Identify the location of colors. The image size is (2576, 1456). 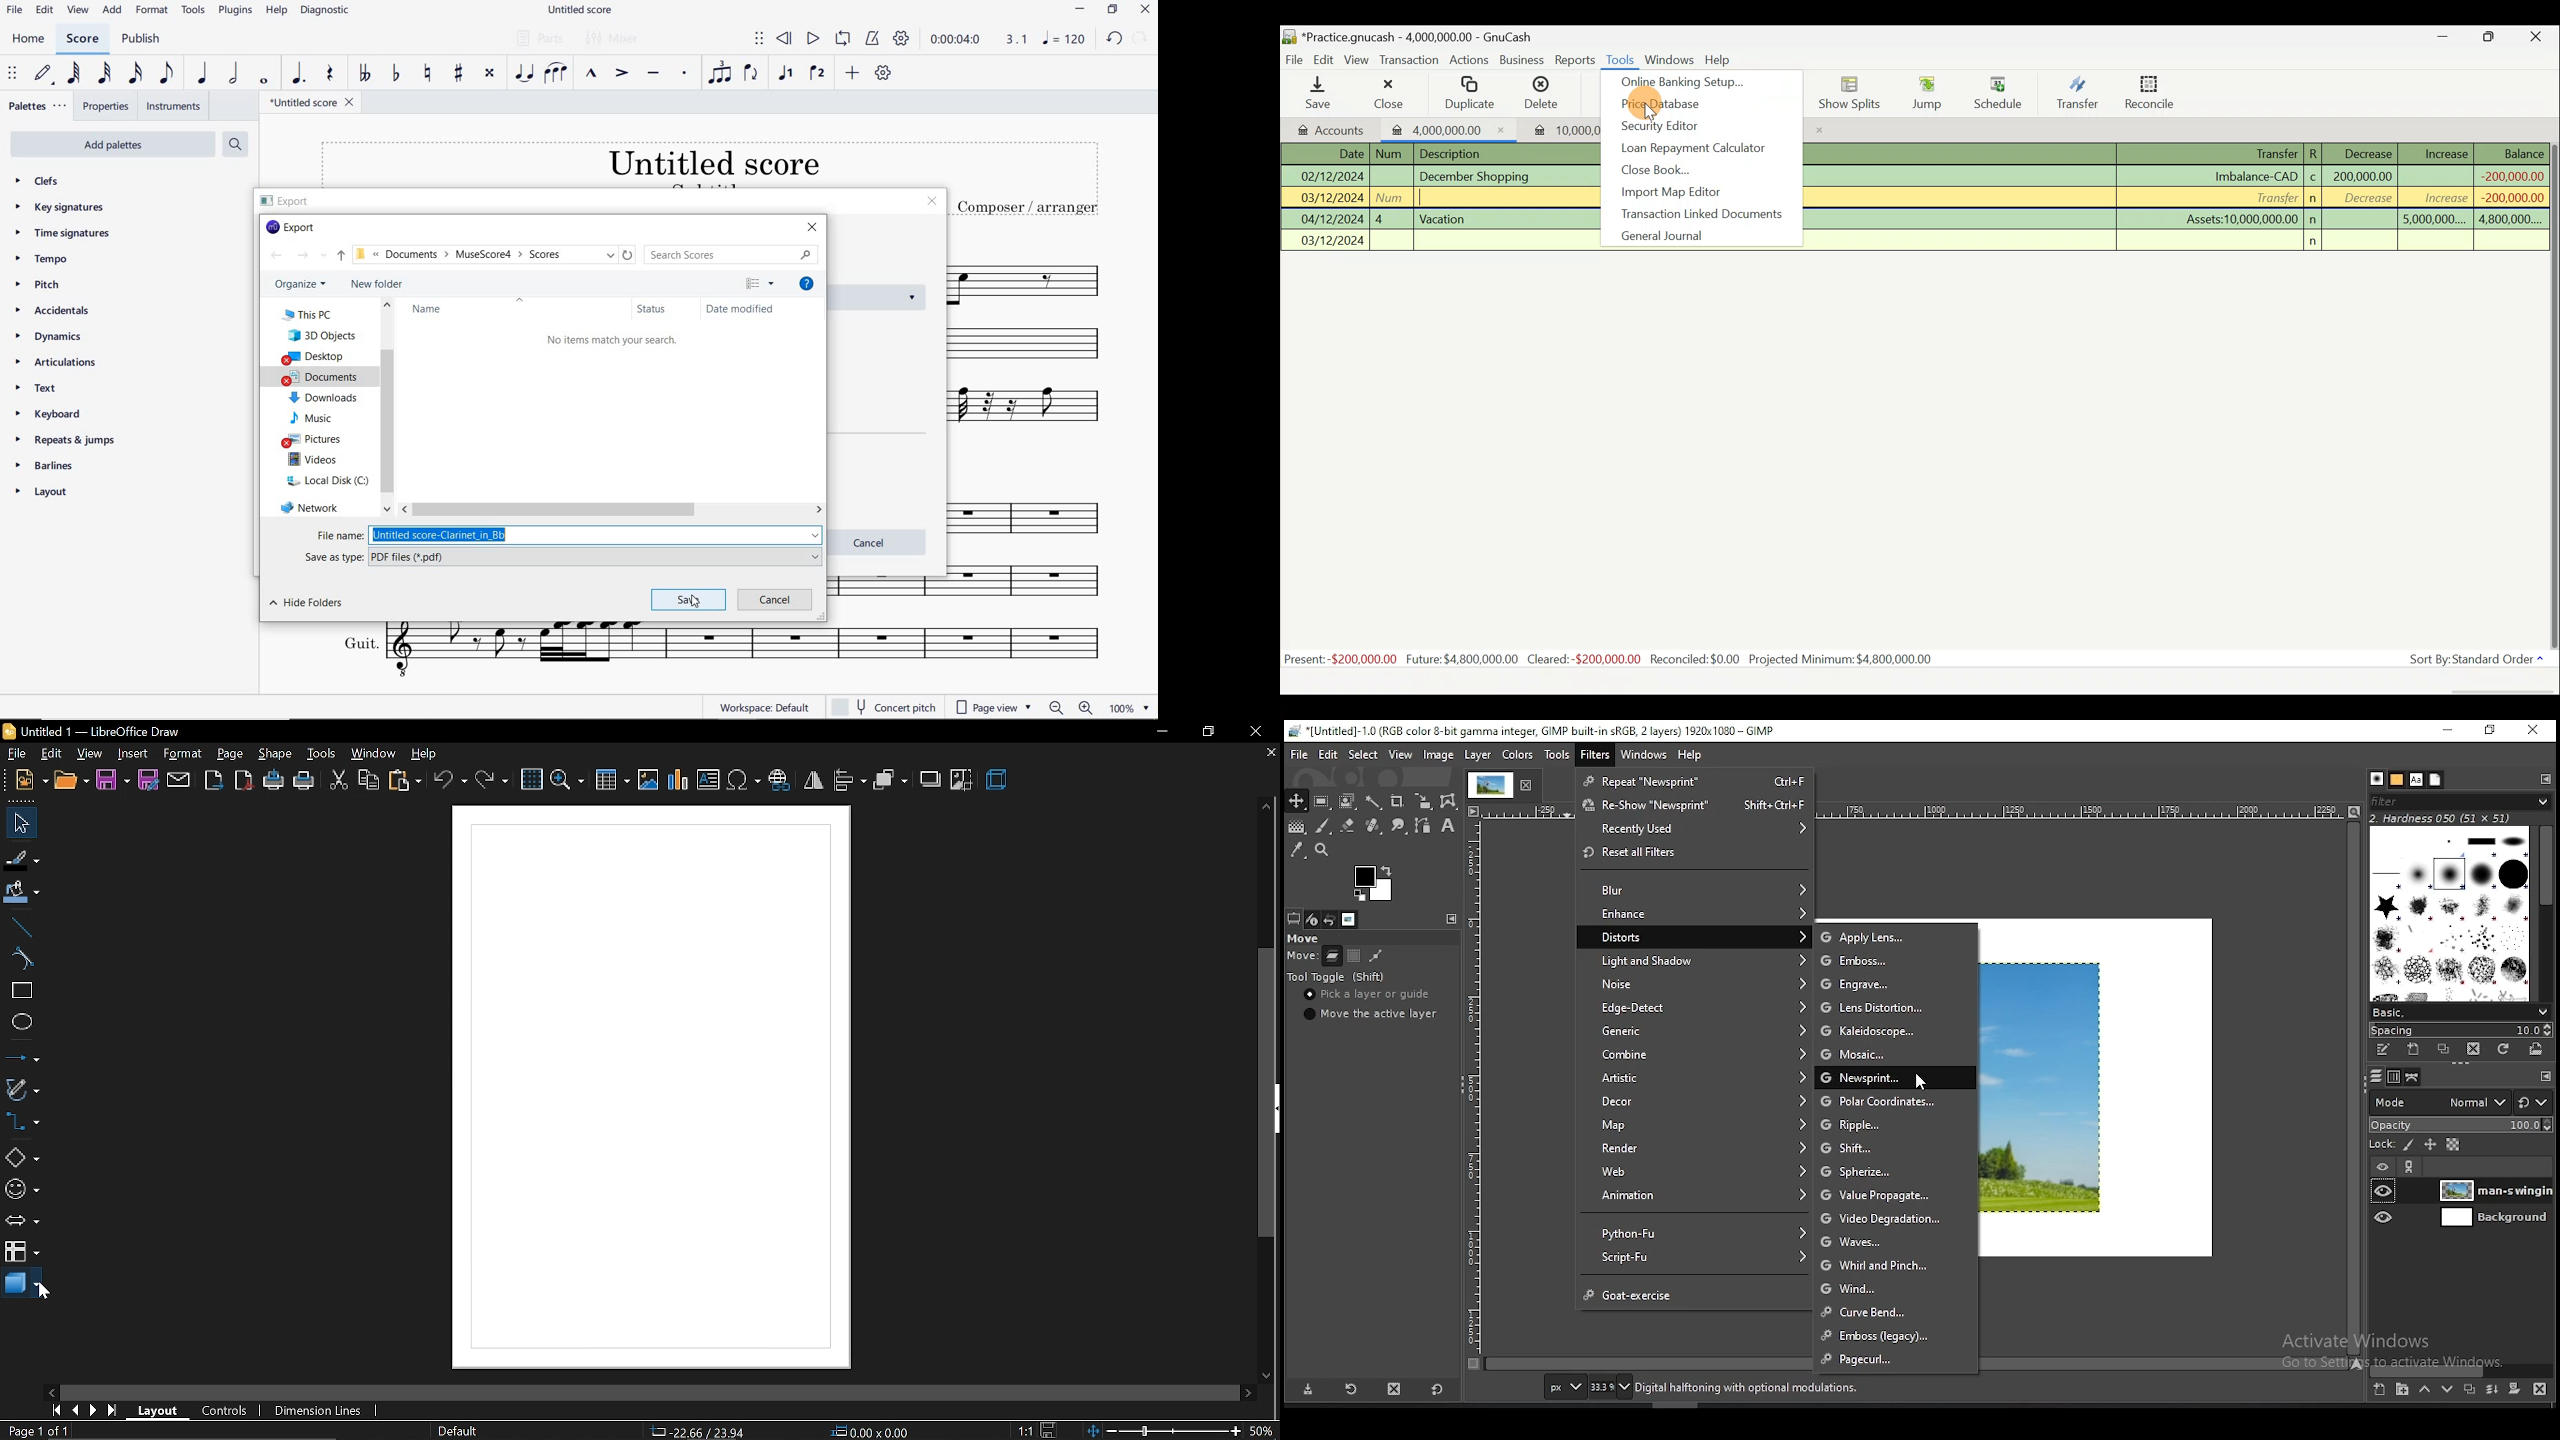
(1517, 755).